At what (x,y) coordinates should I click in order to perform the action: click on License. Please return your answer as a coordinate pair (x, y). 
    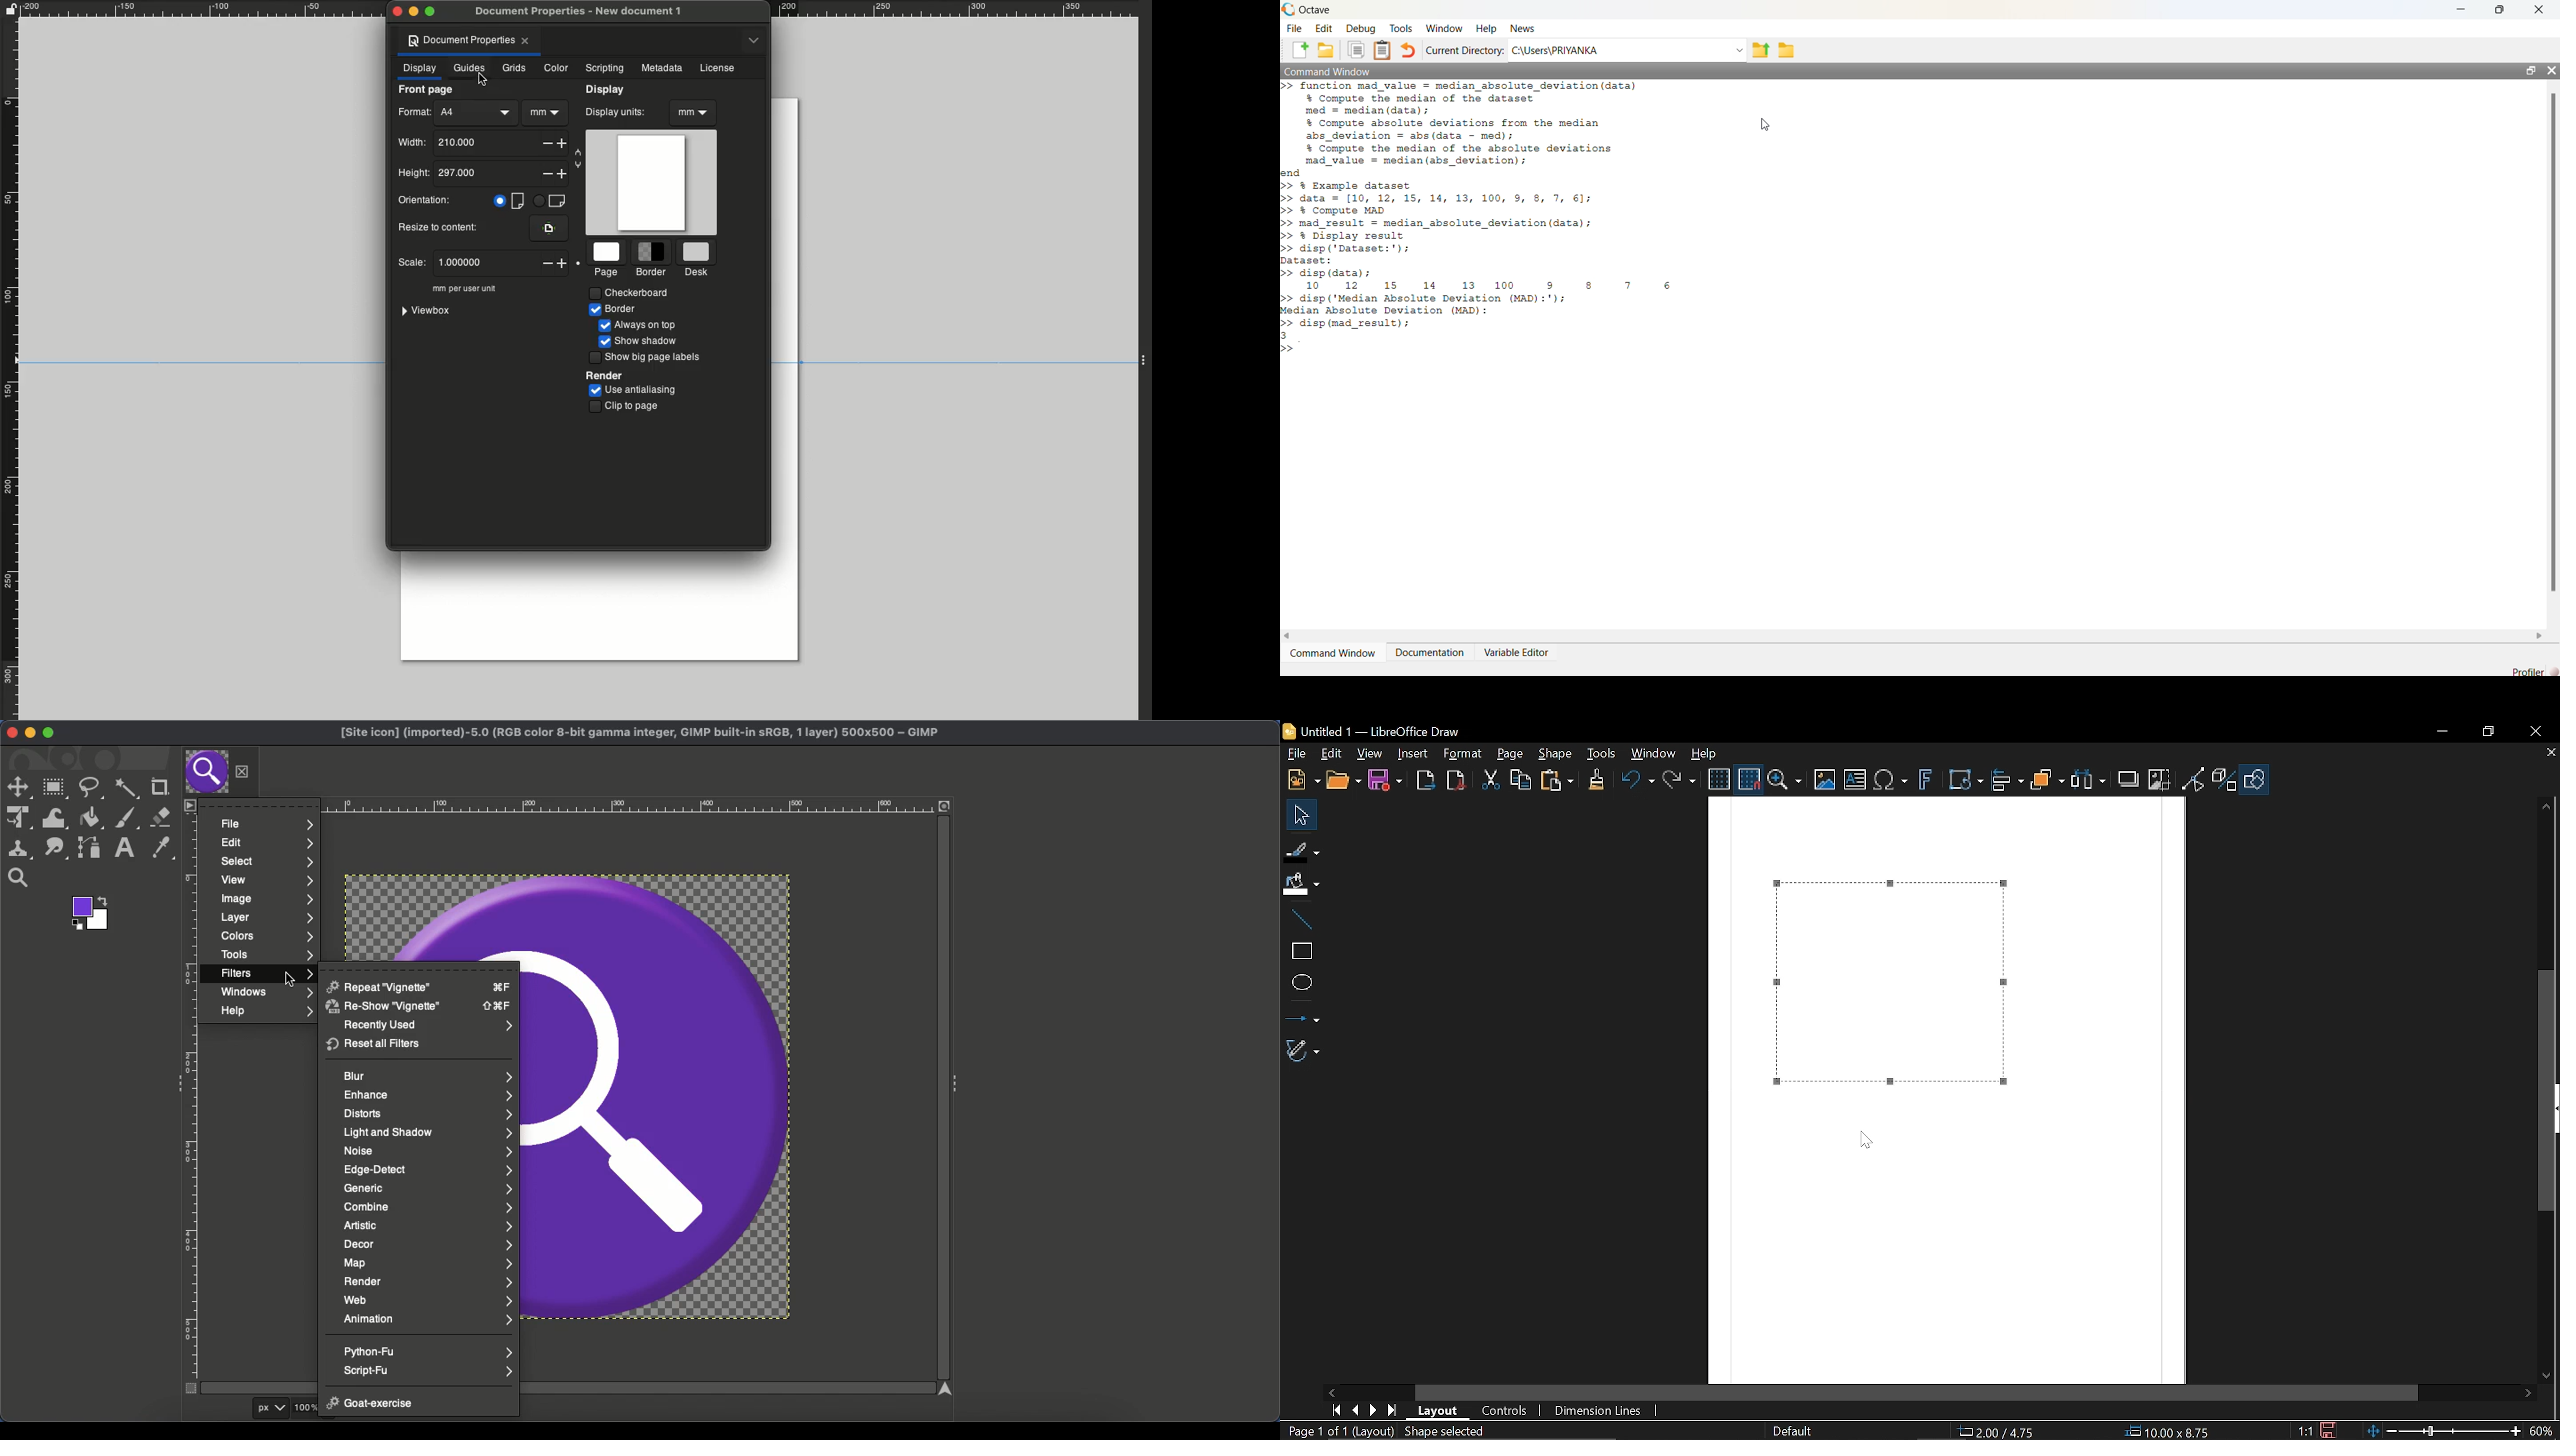
    Looking at the image, I should click on (717, 68).